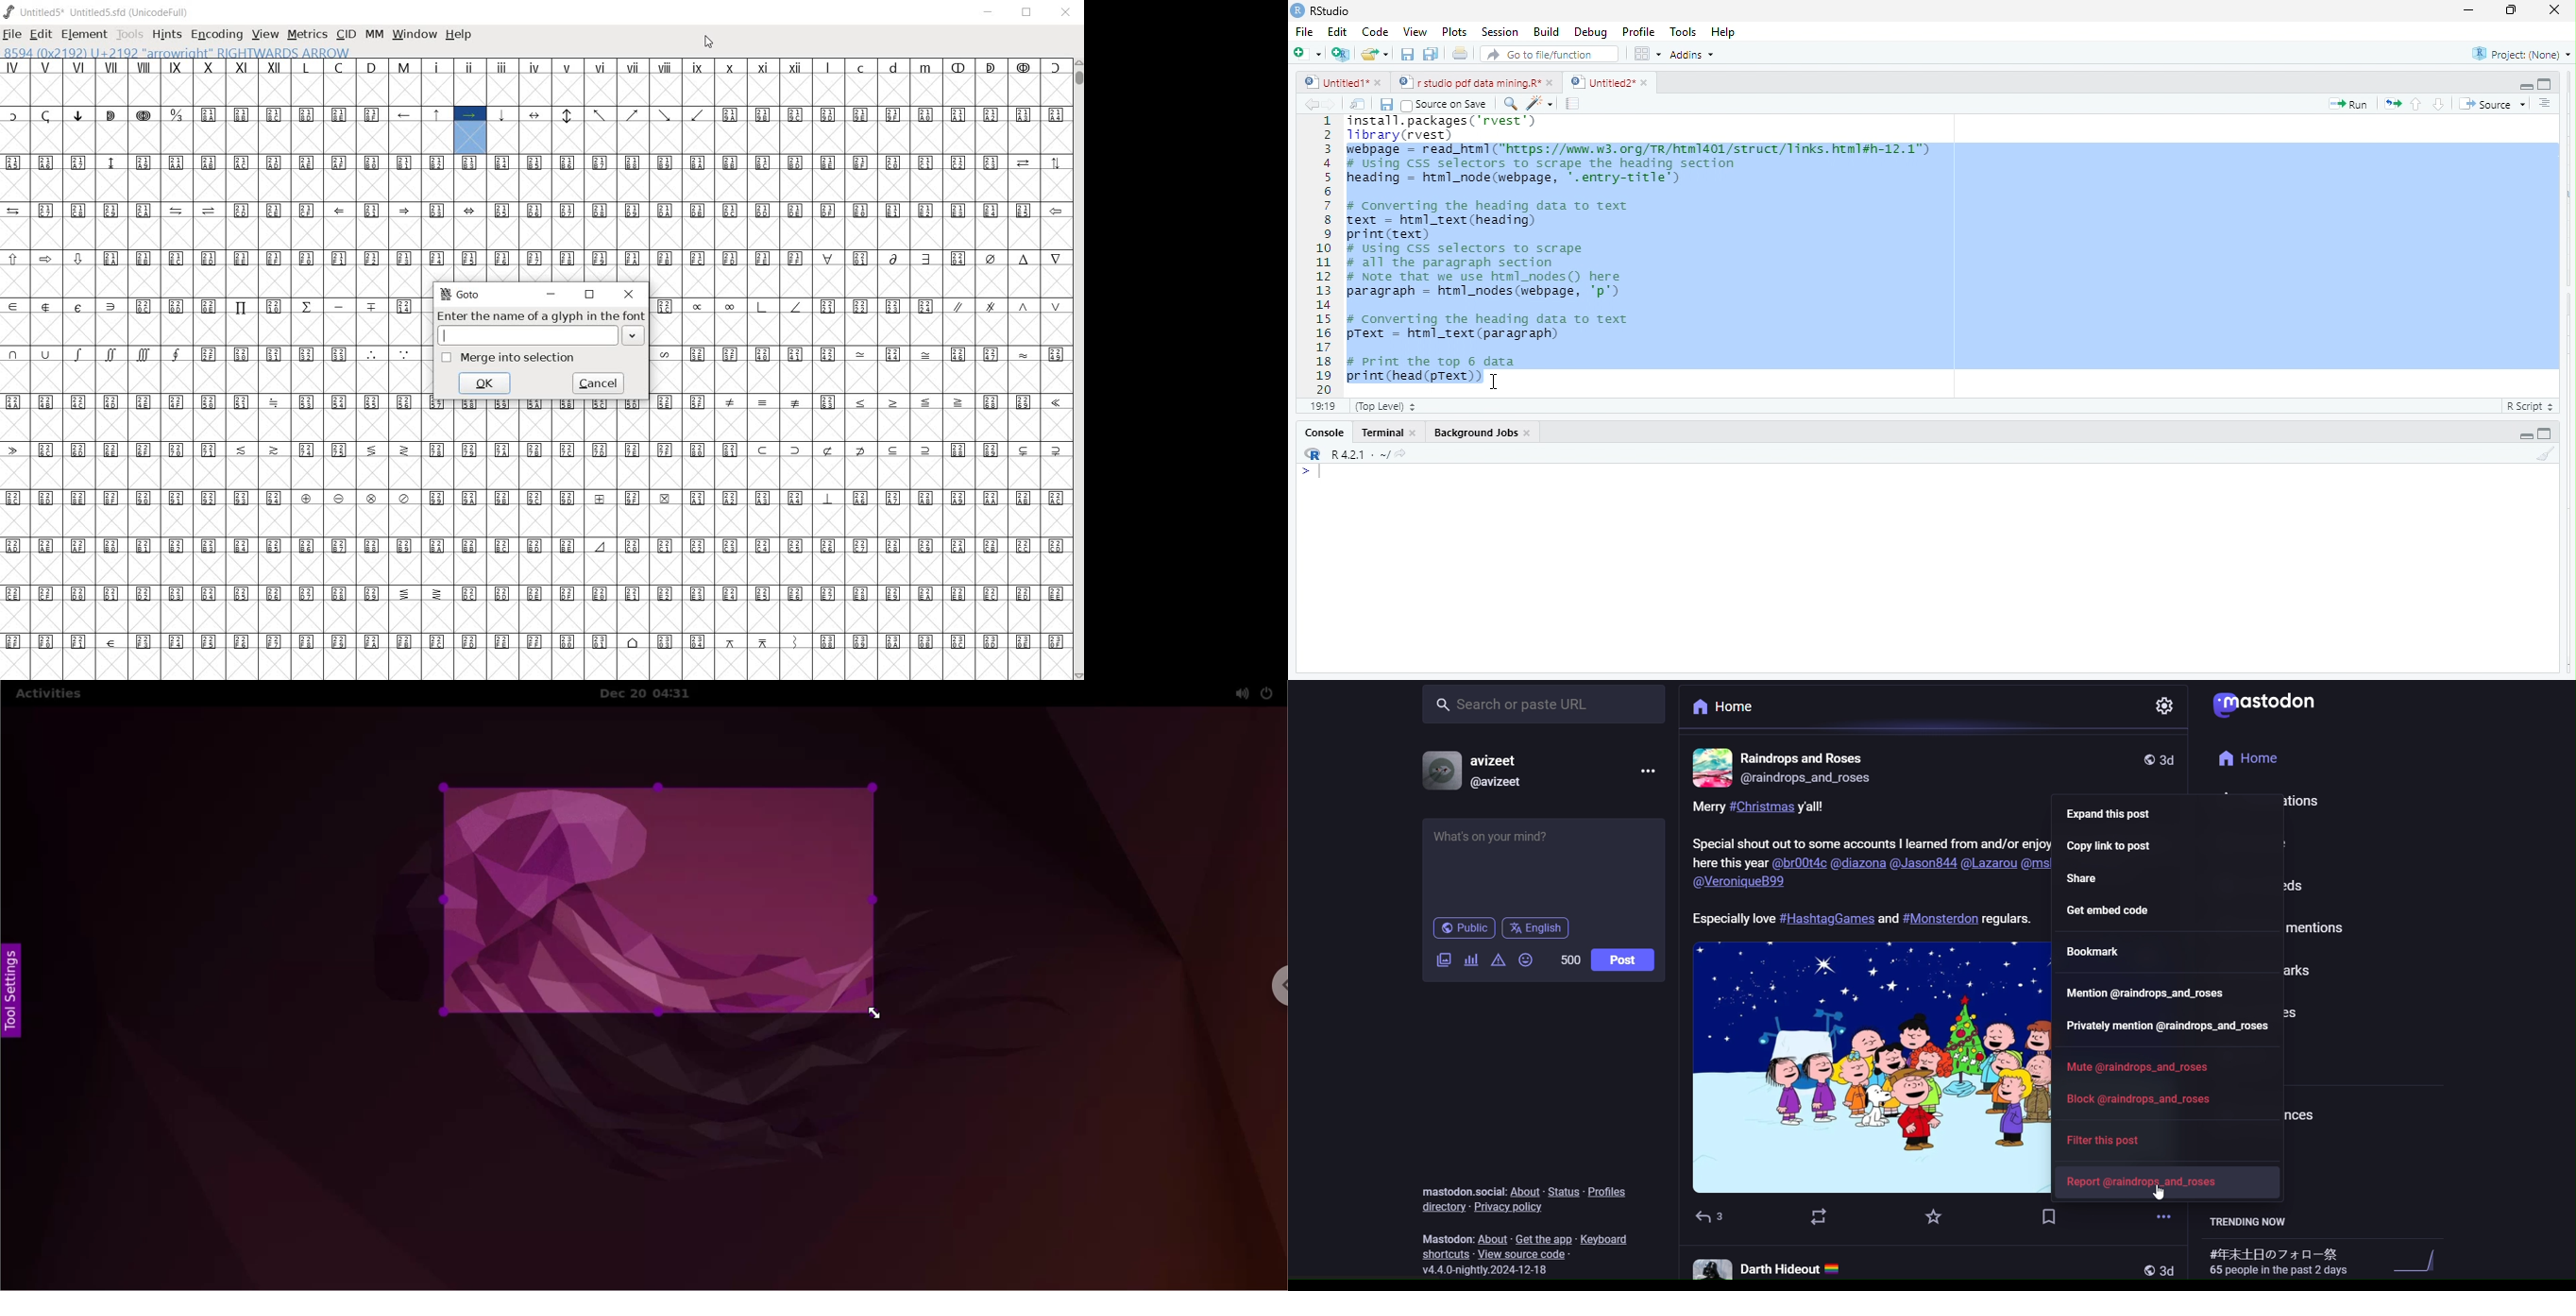 This screenshot has width=2576, height=1316. Describe the element at coordinates (1652, 772) in the screenshot. I see `more` at that location.